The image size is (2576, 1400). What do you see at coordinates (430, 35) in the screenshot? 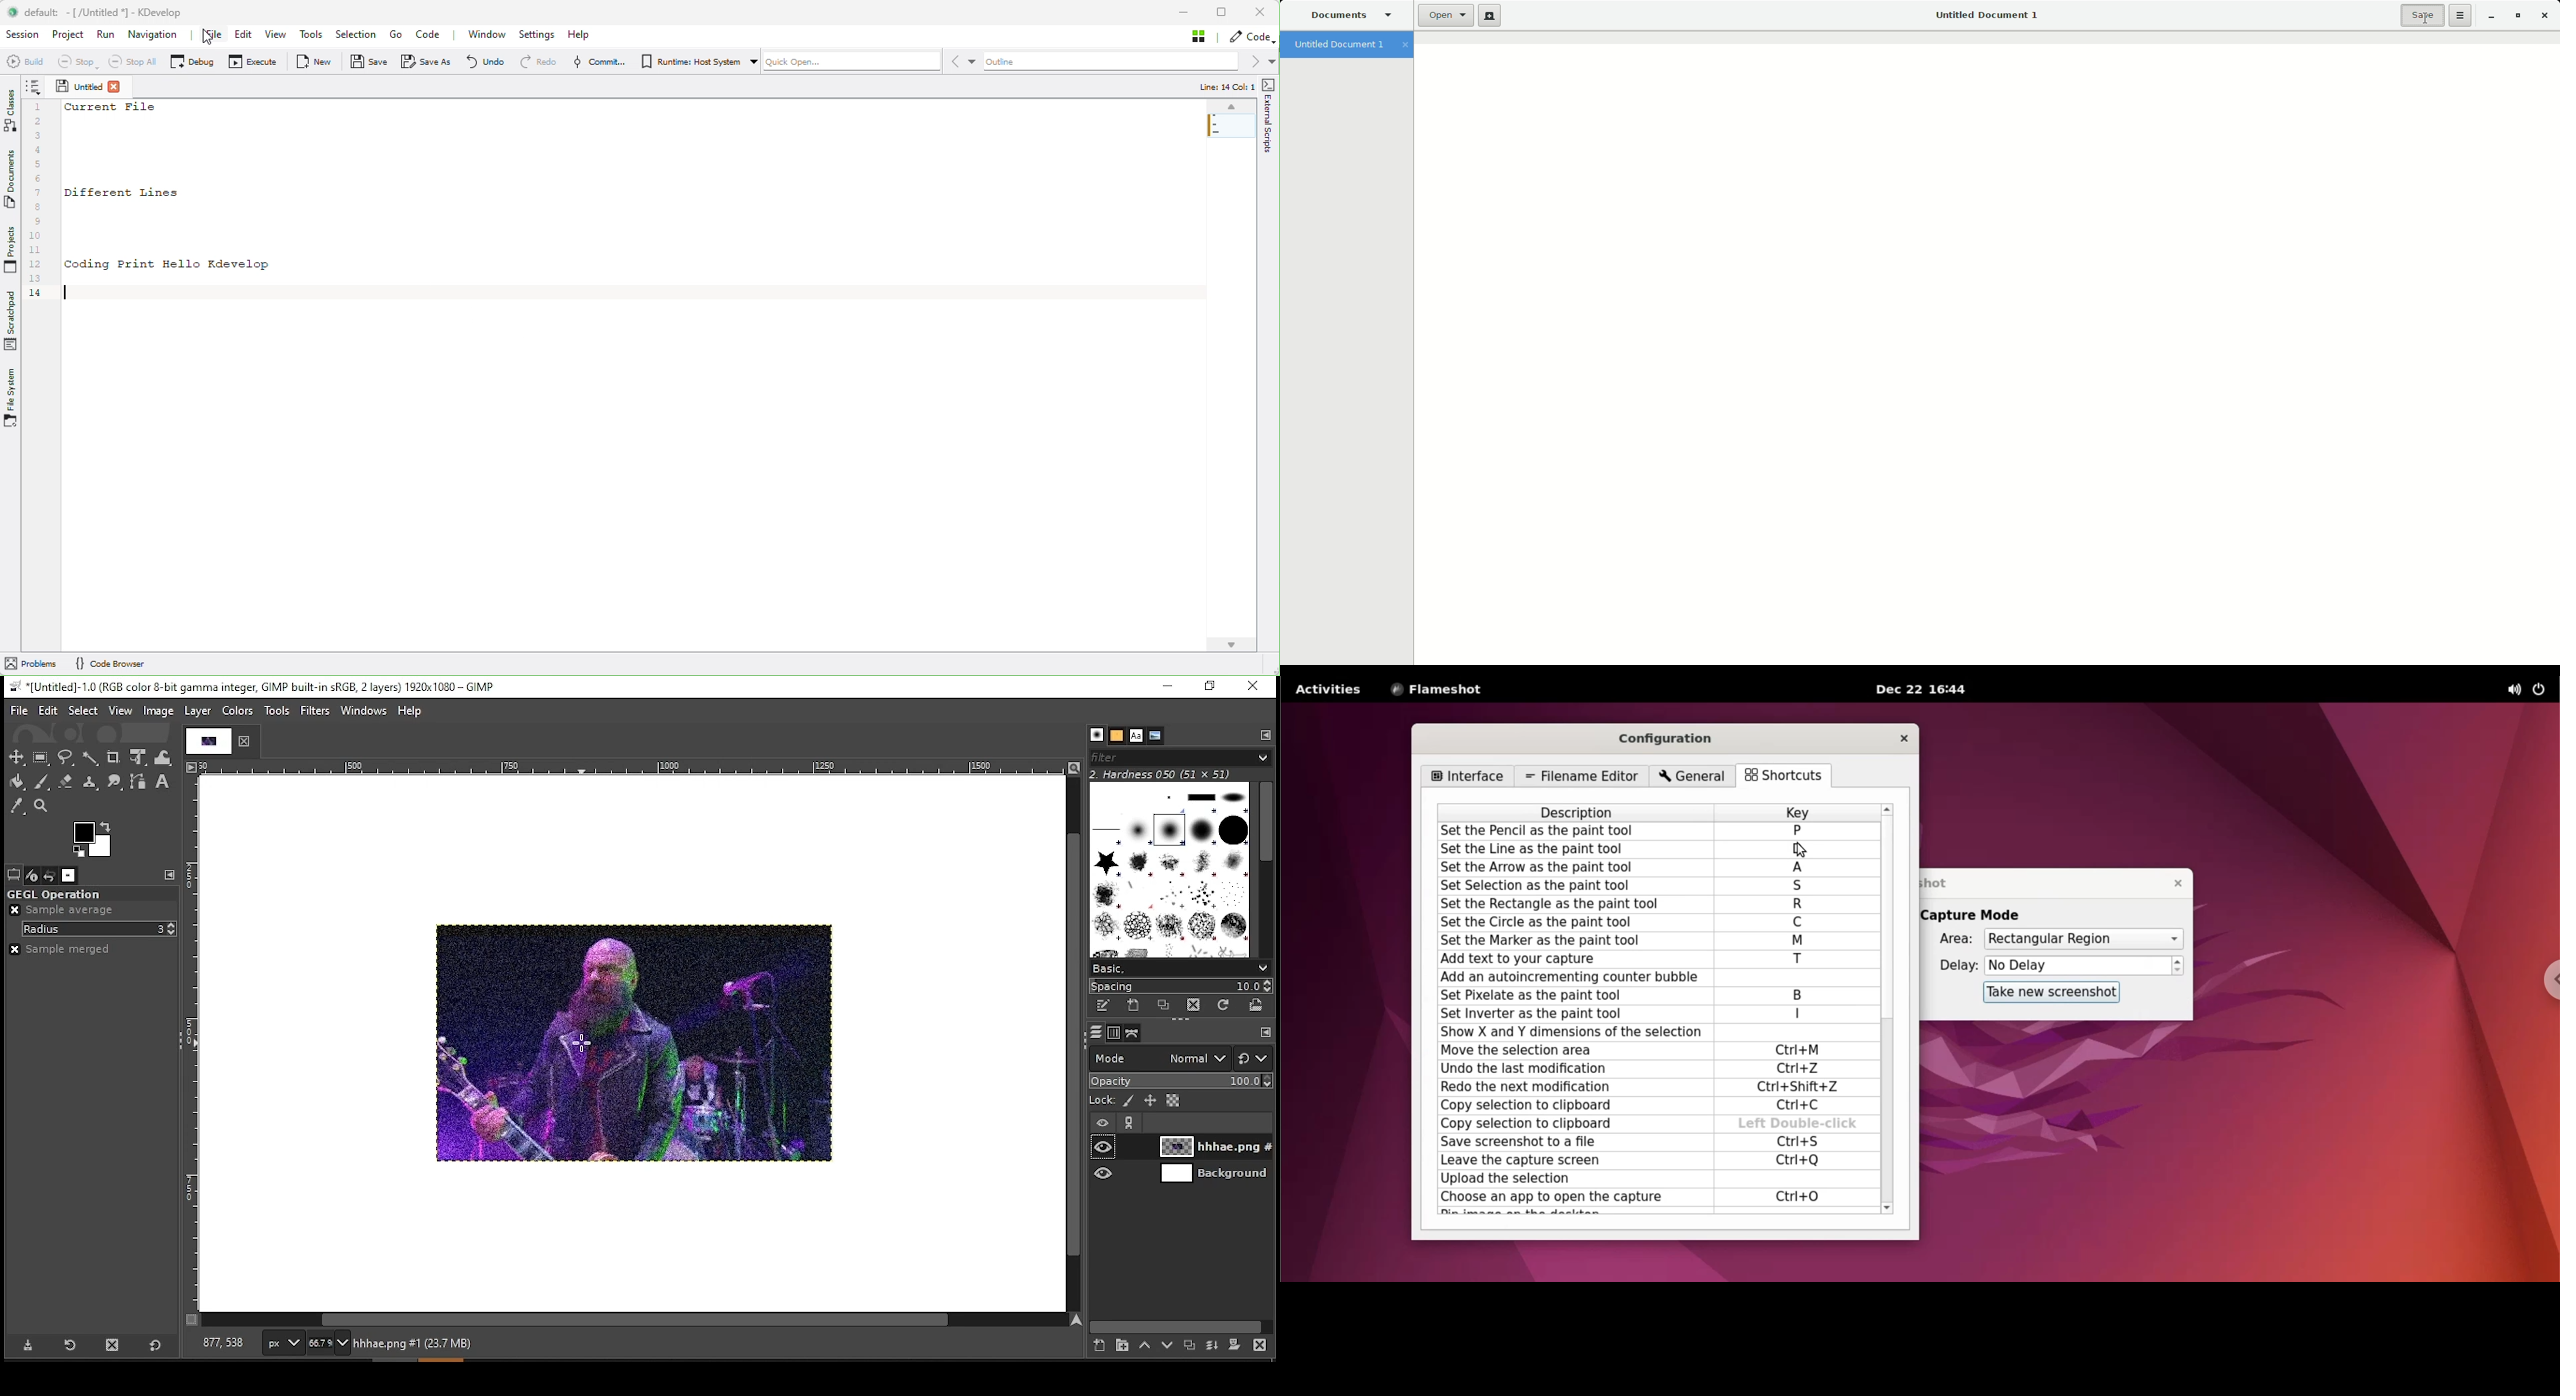
I see `Code` at bounding box center [430, 35].